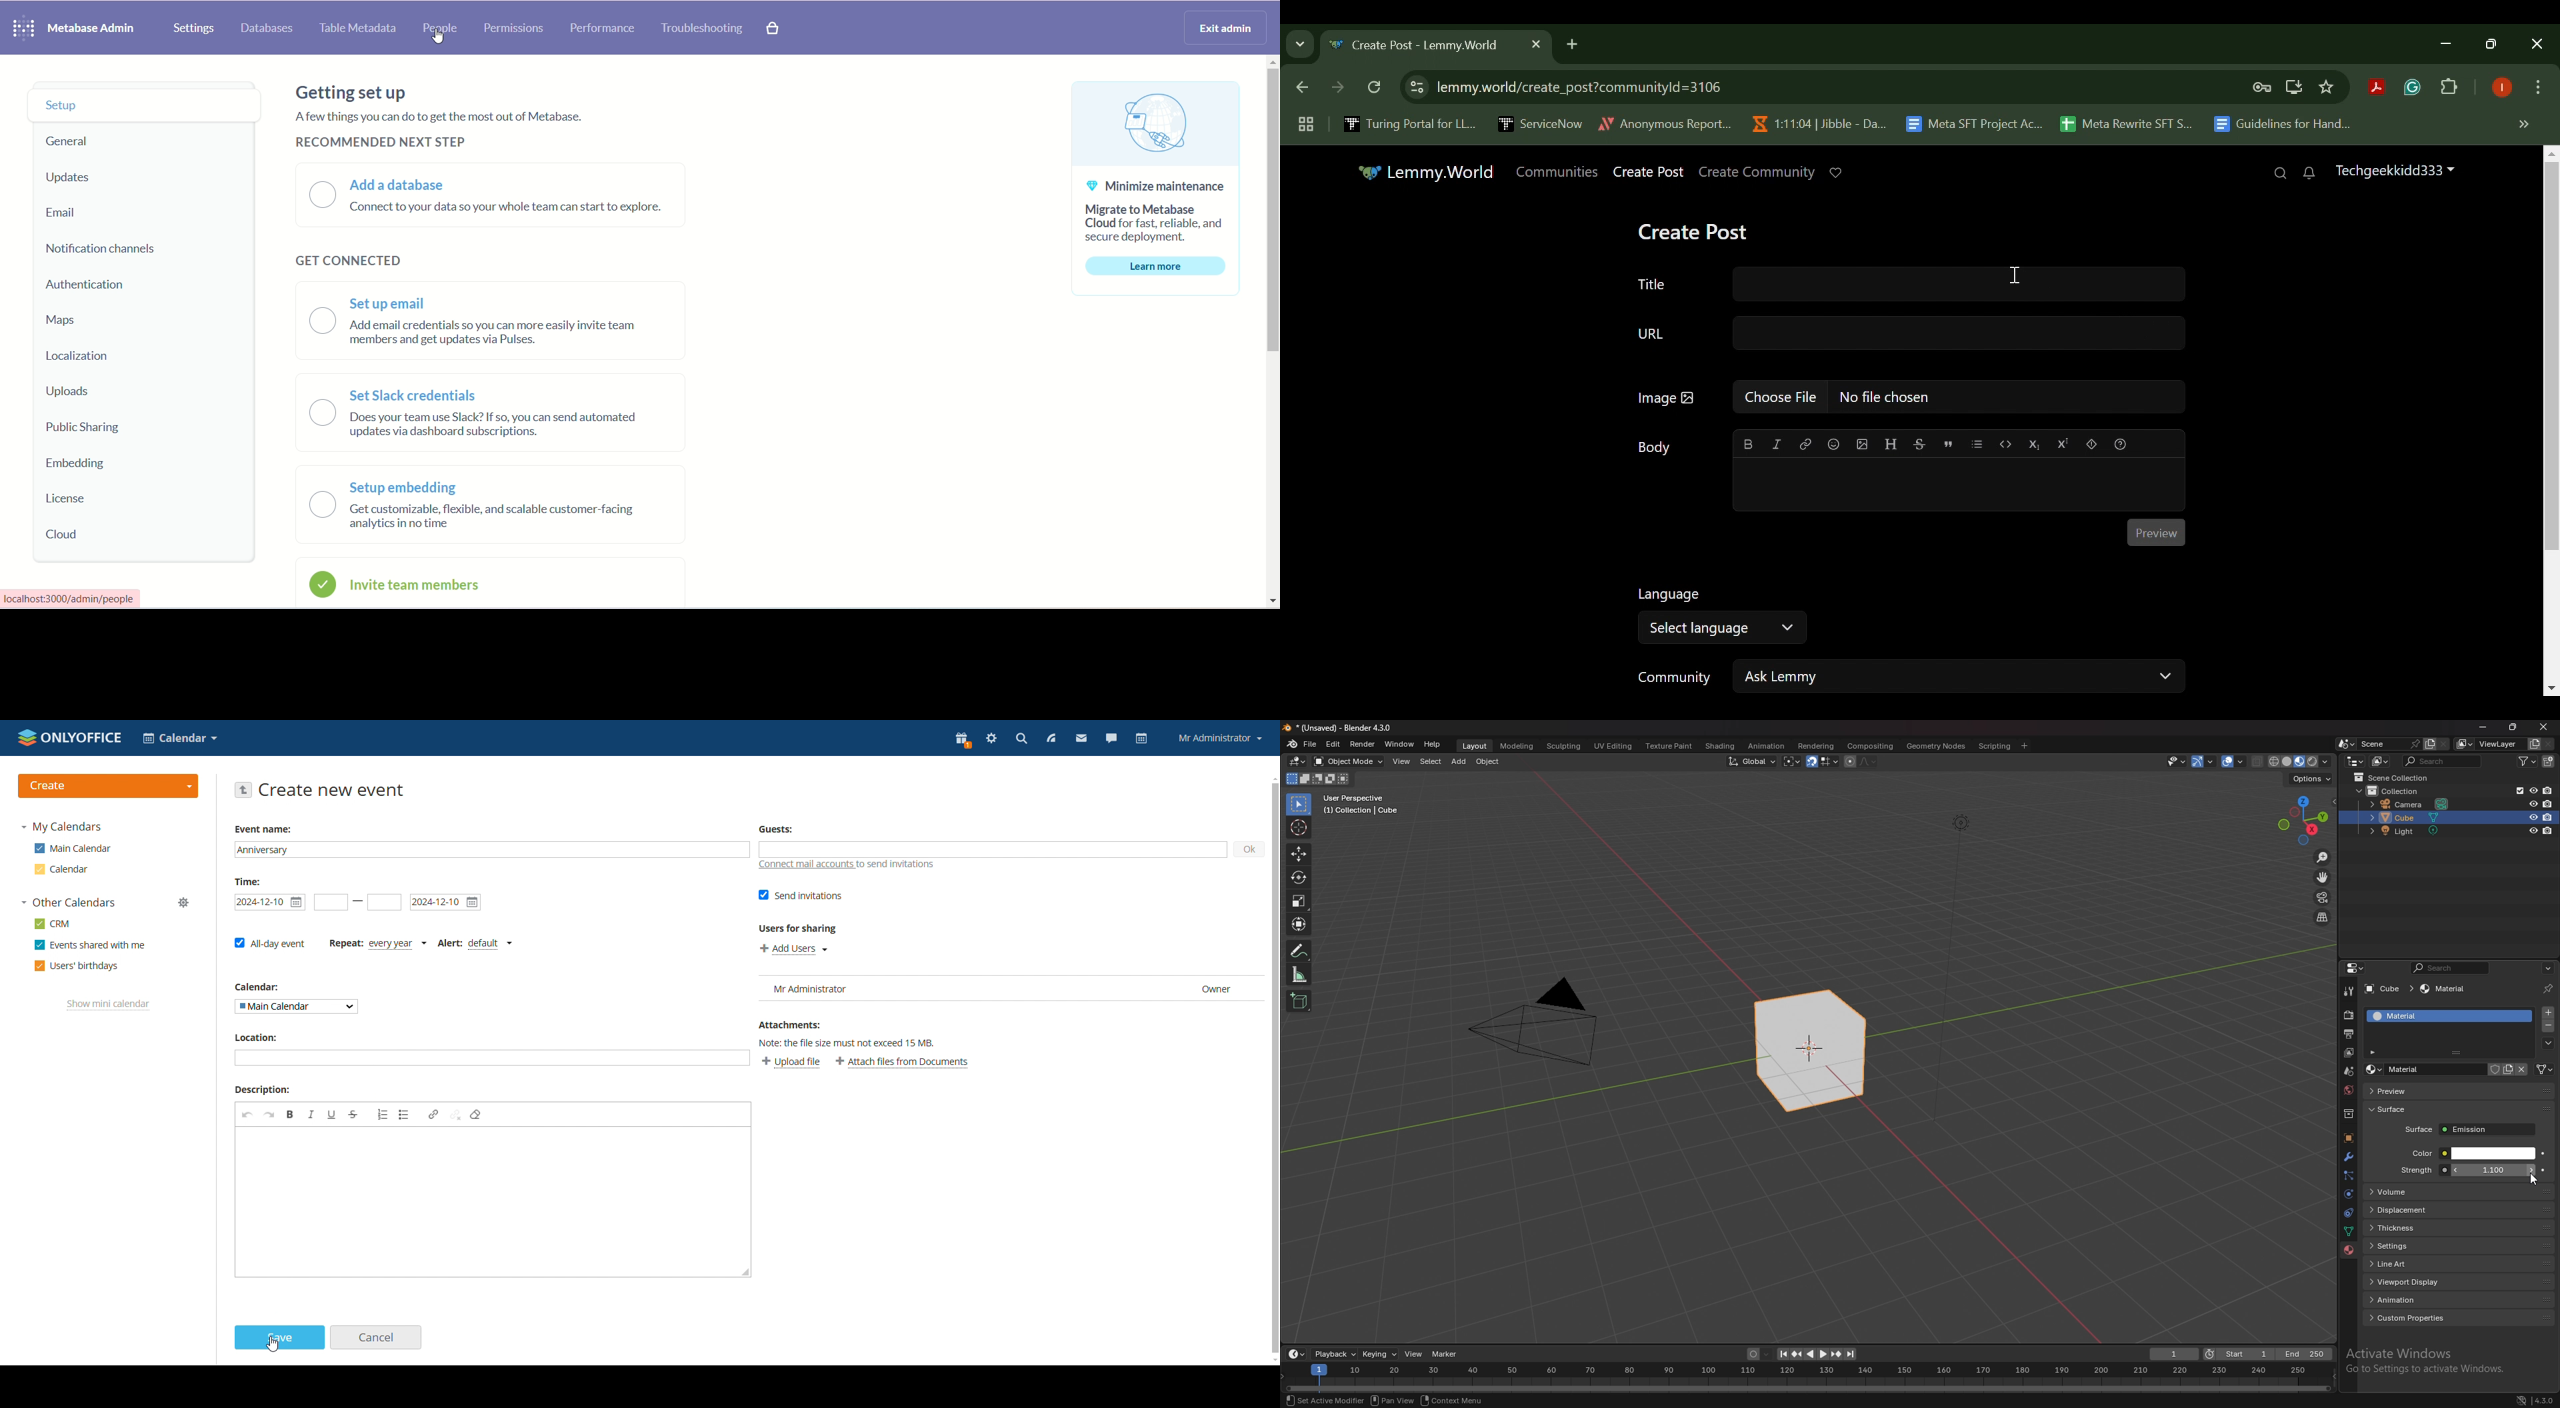 This screenshot has height=1428, width=2576. What do you see at coordinates (1300, 45) in the screenshot?
I see `Previous Page Dropdown Menu` at bounding box center [1300, 45].